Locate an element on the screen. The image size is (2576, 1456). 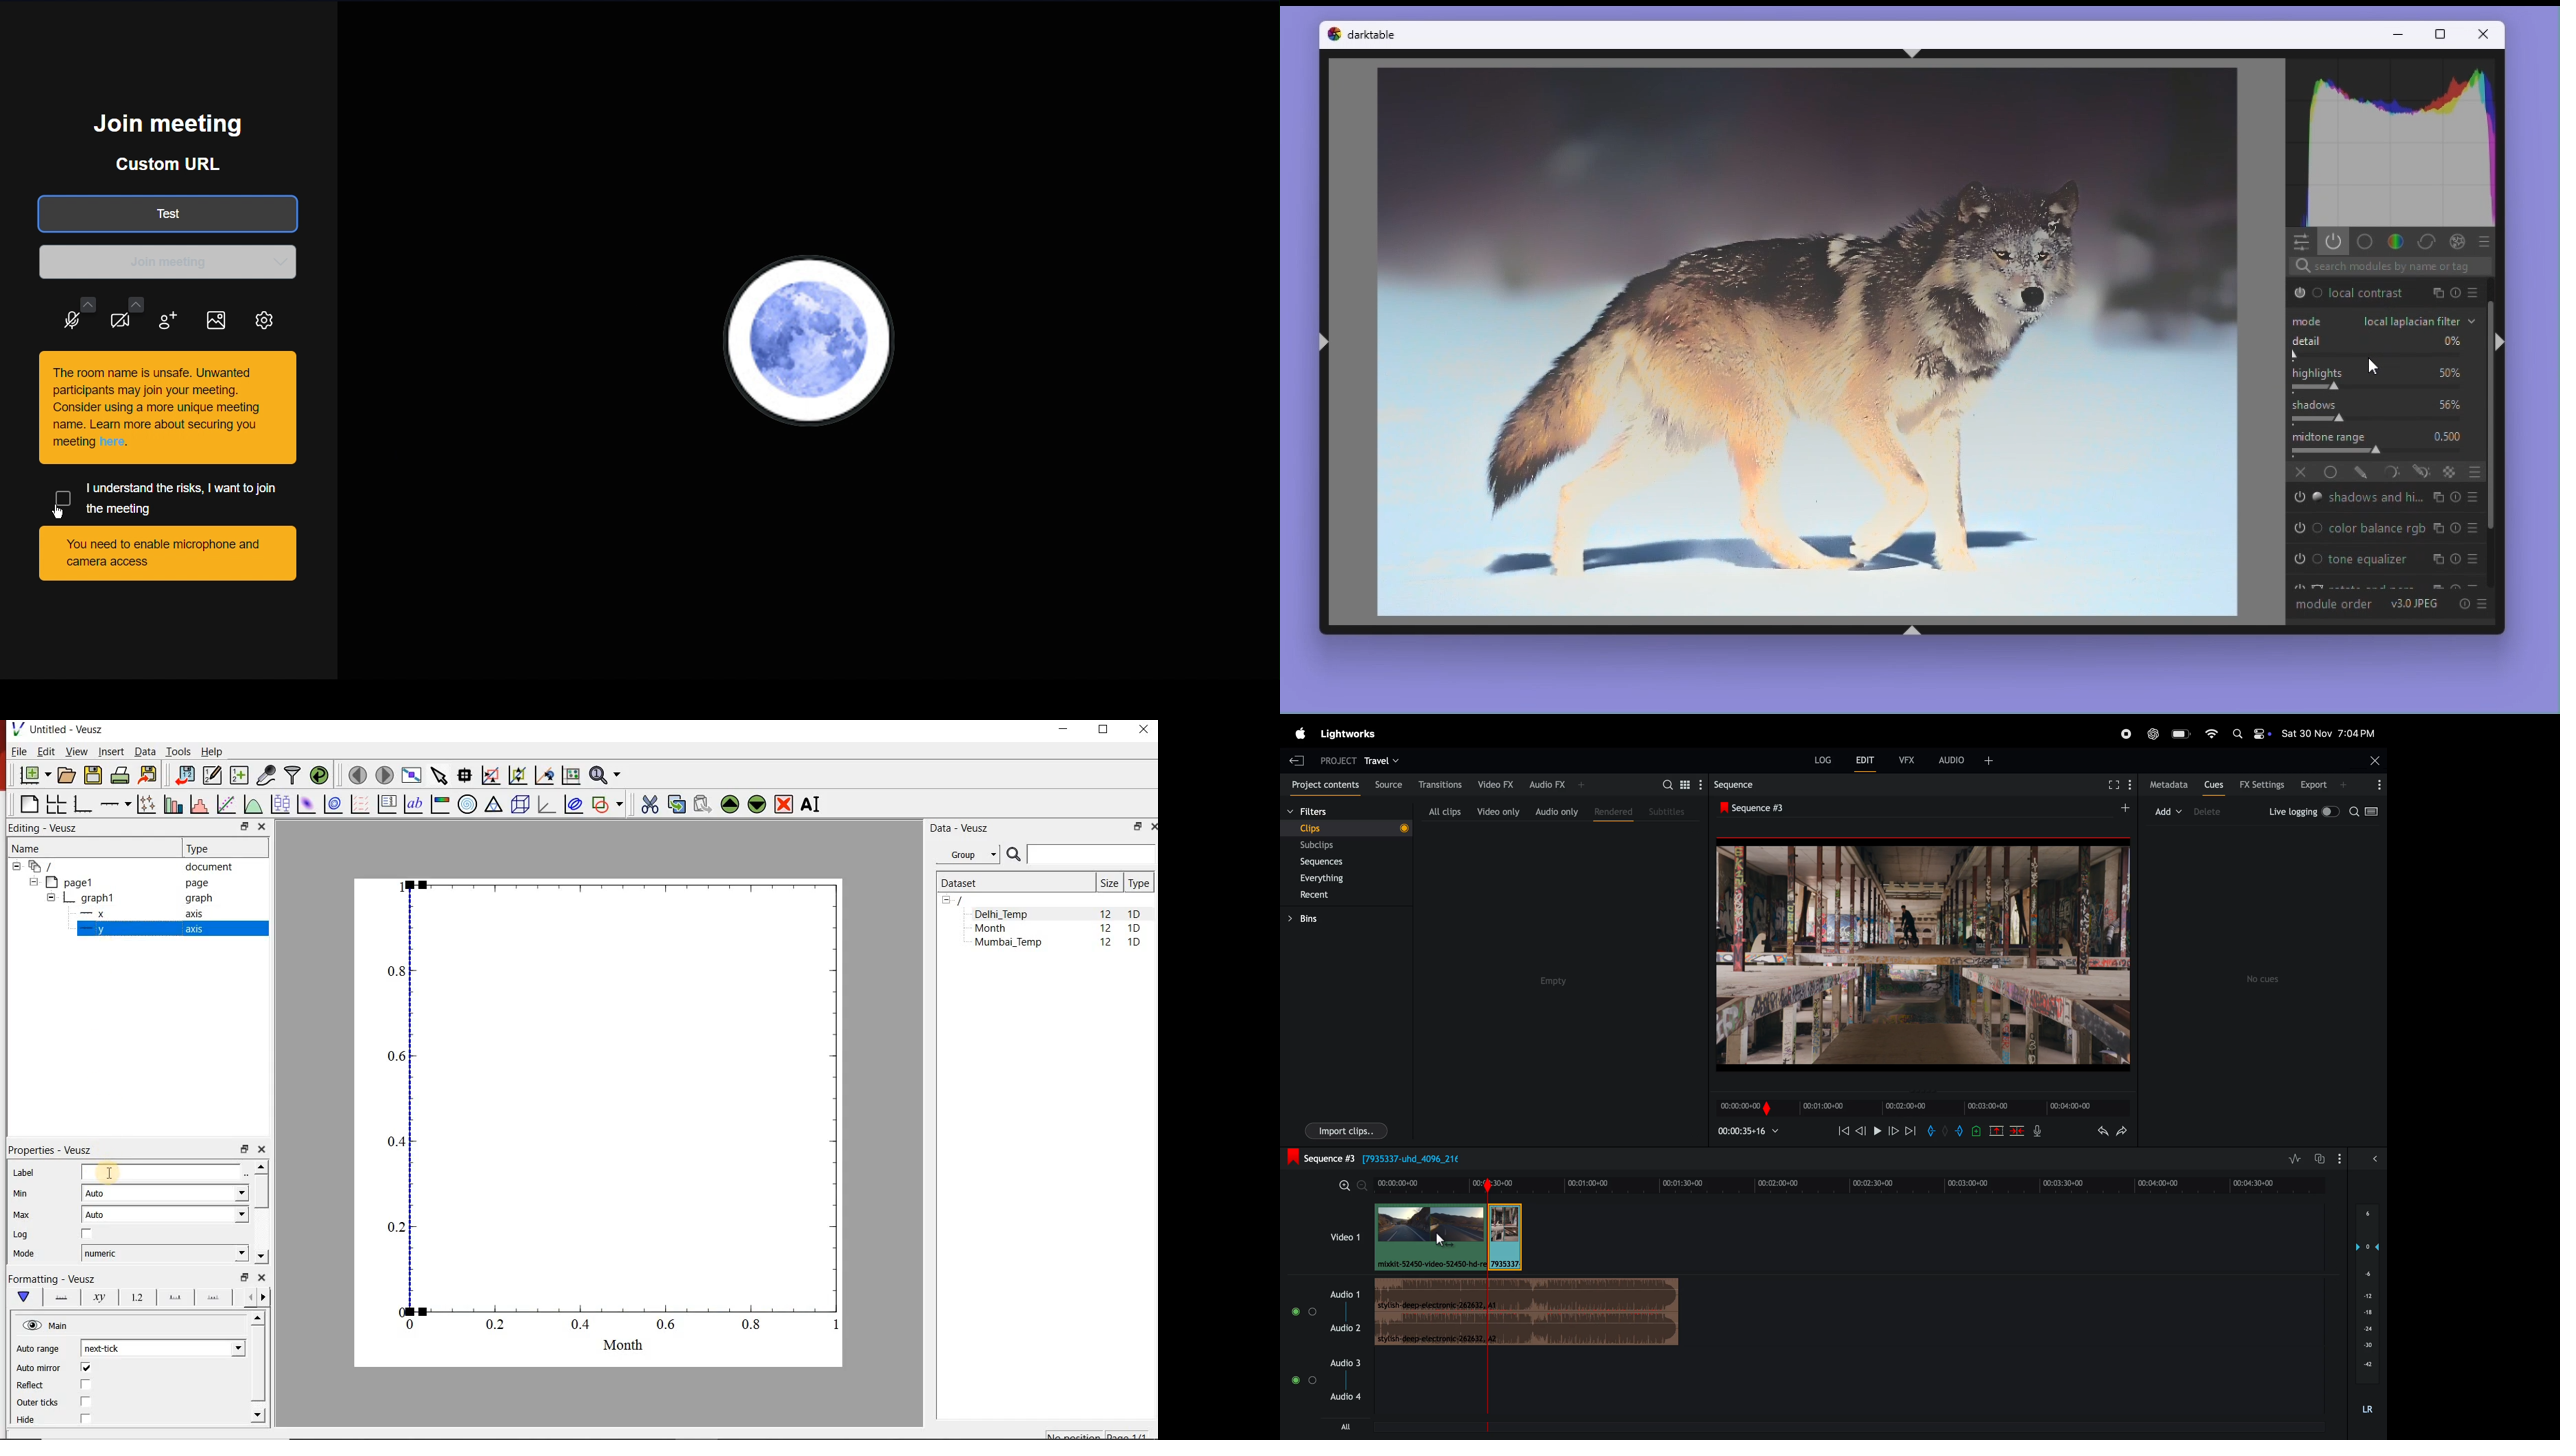
log is located at coordinates (1817, 763).